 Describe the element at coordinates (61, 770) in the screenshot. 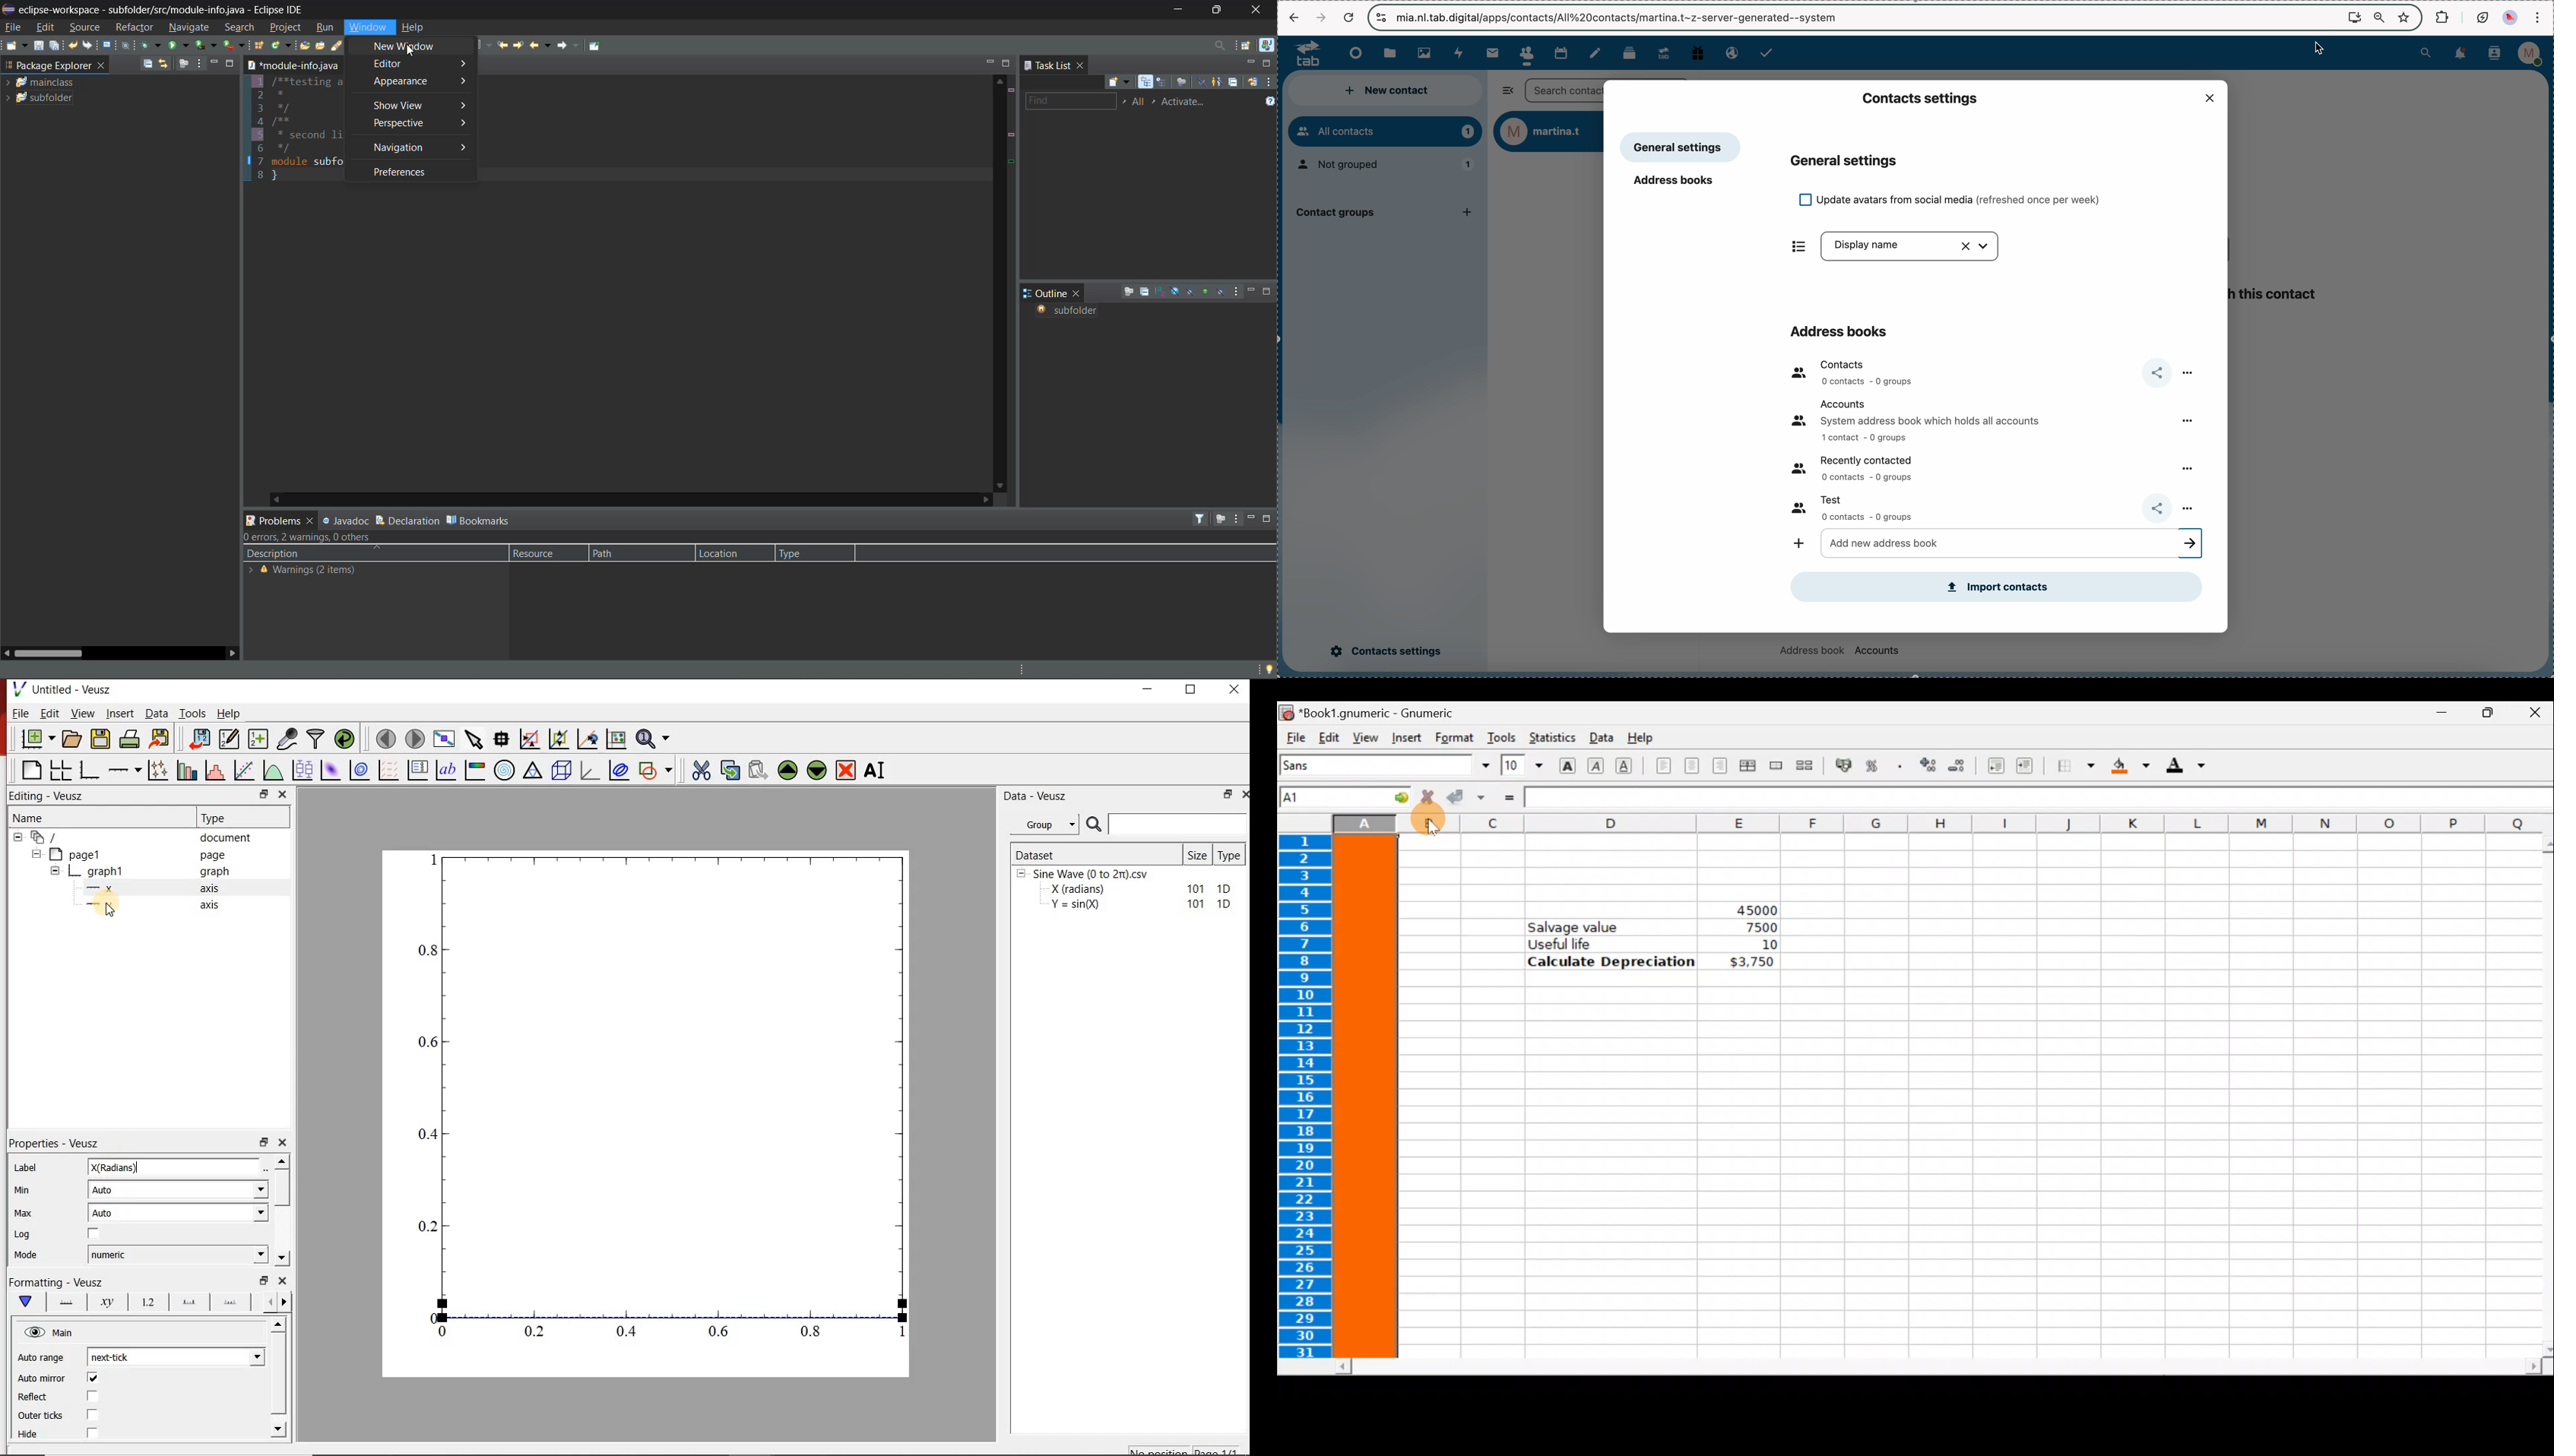

I see `arrange graph` at that location.